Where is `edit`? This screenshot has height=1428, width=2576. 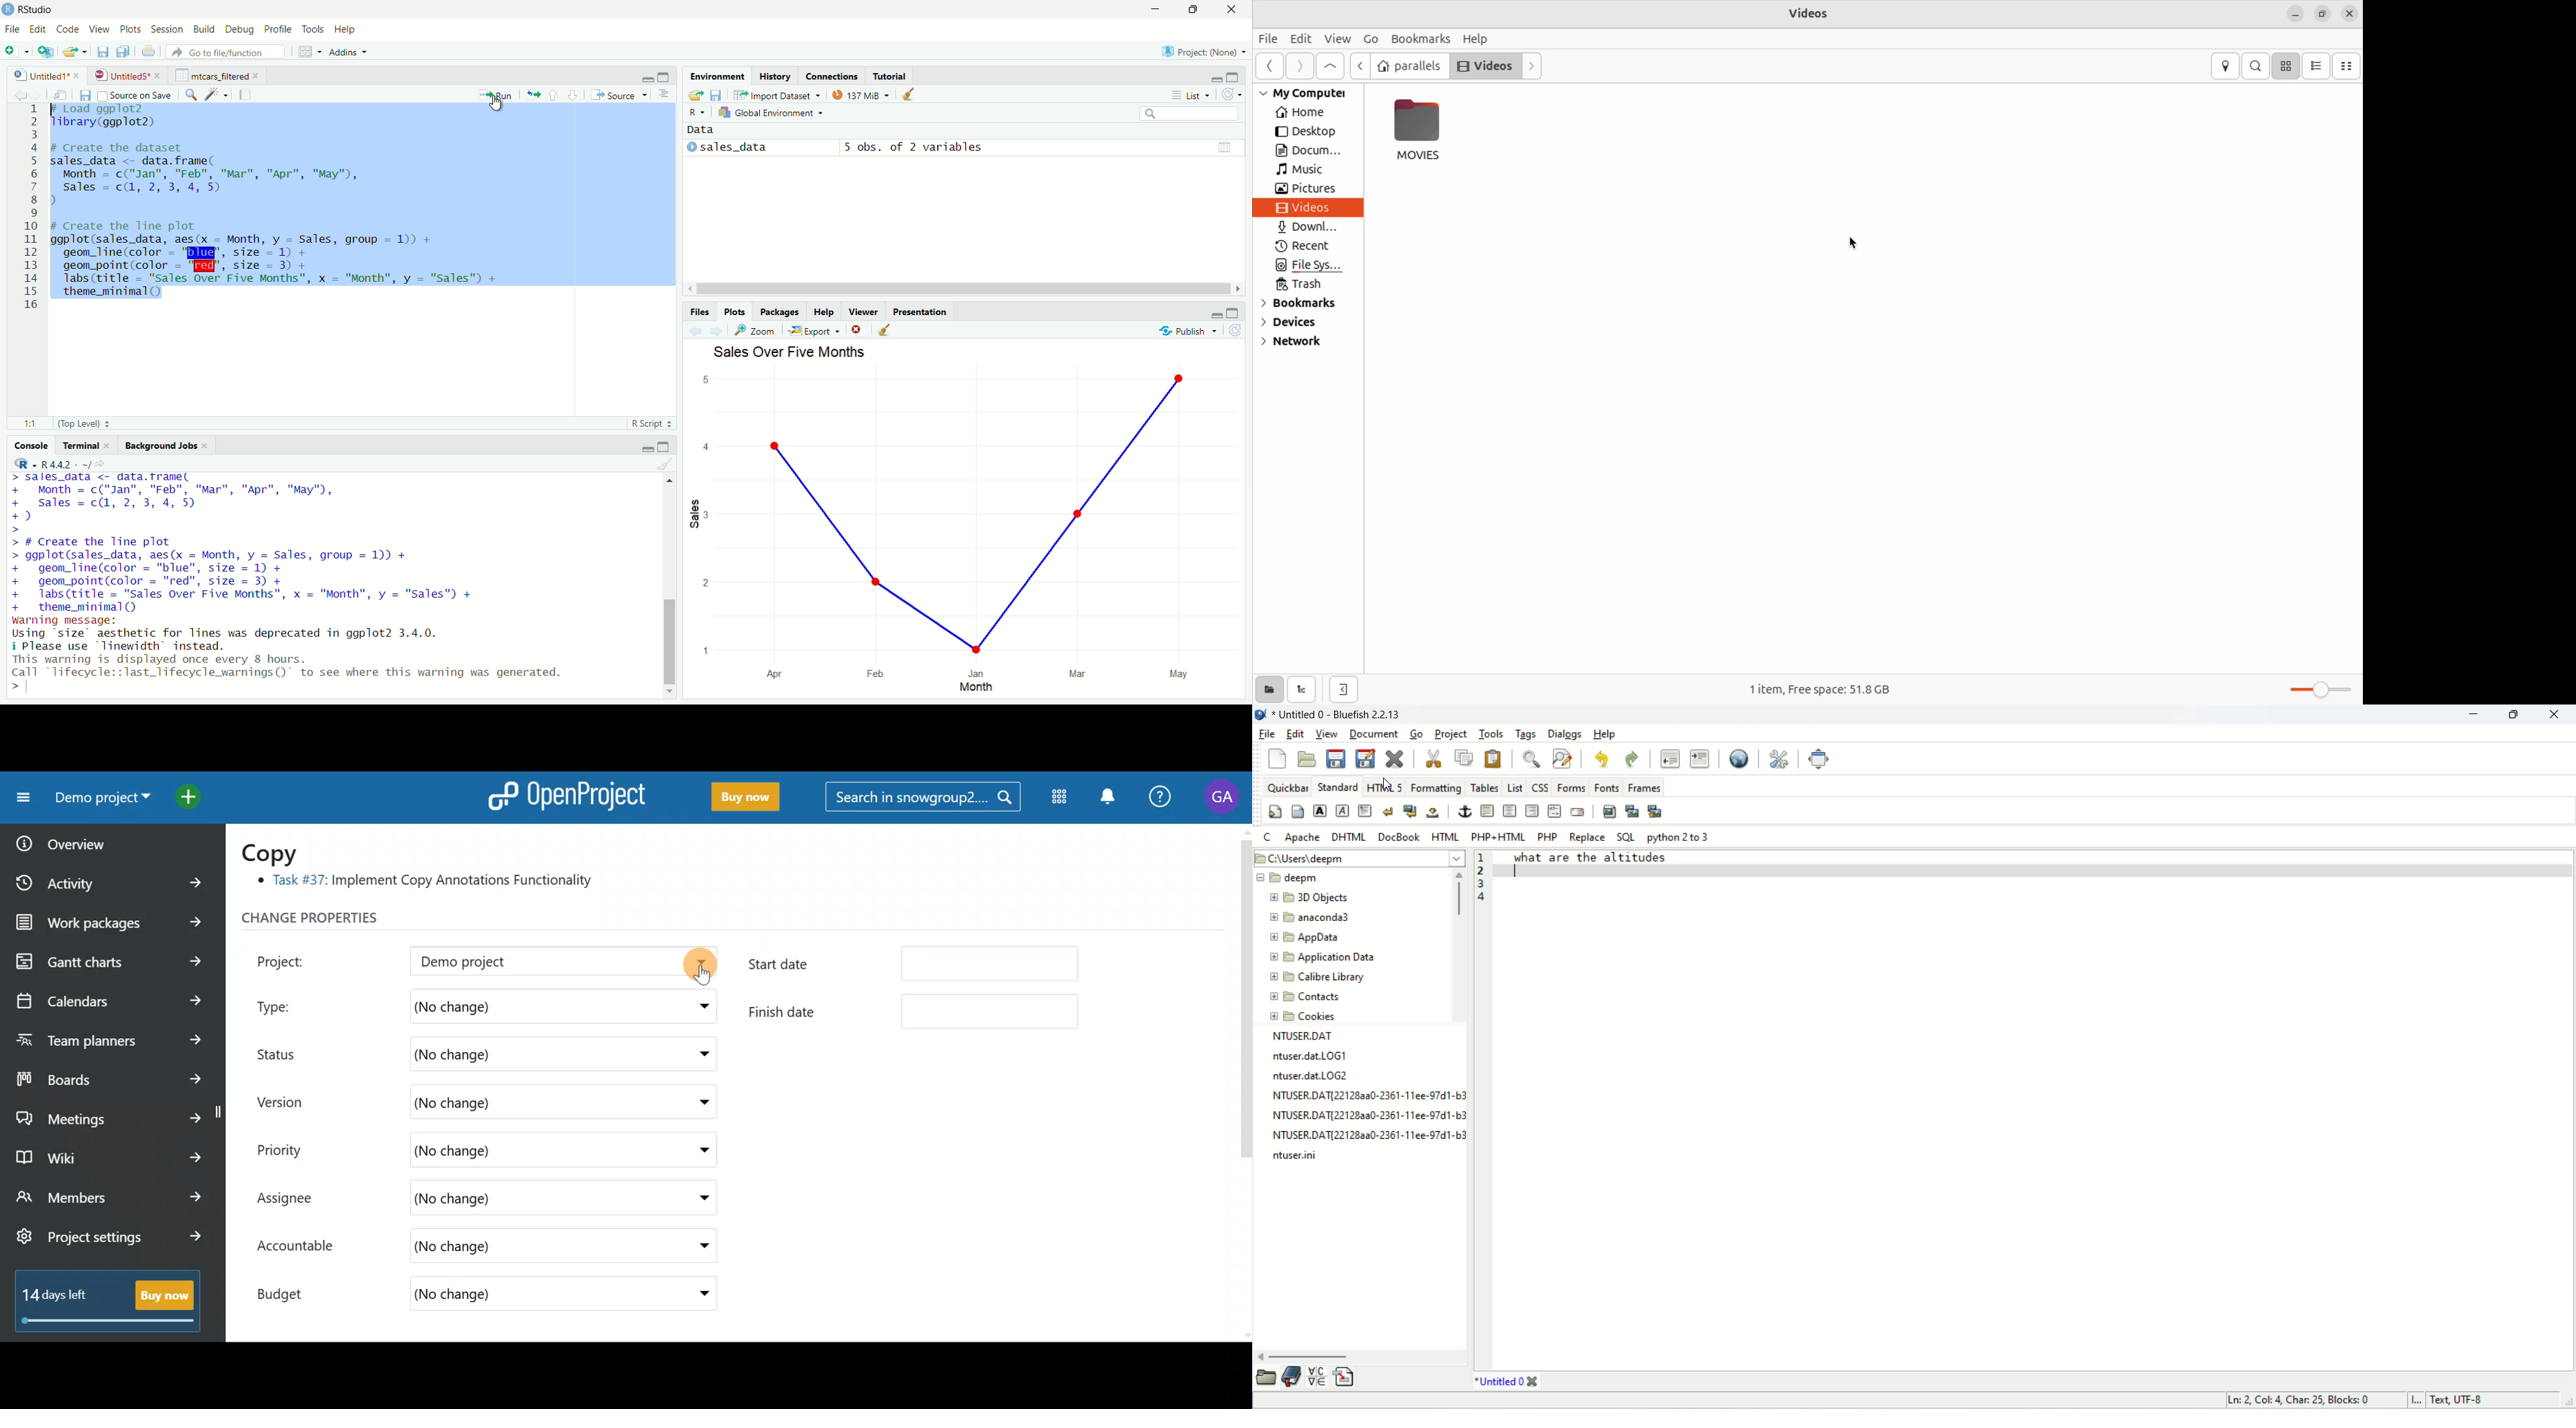
edit is located at coordinates (38, 29).